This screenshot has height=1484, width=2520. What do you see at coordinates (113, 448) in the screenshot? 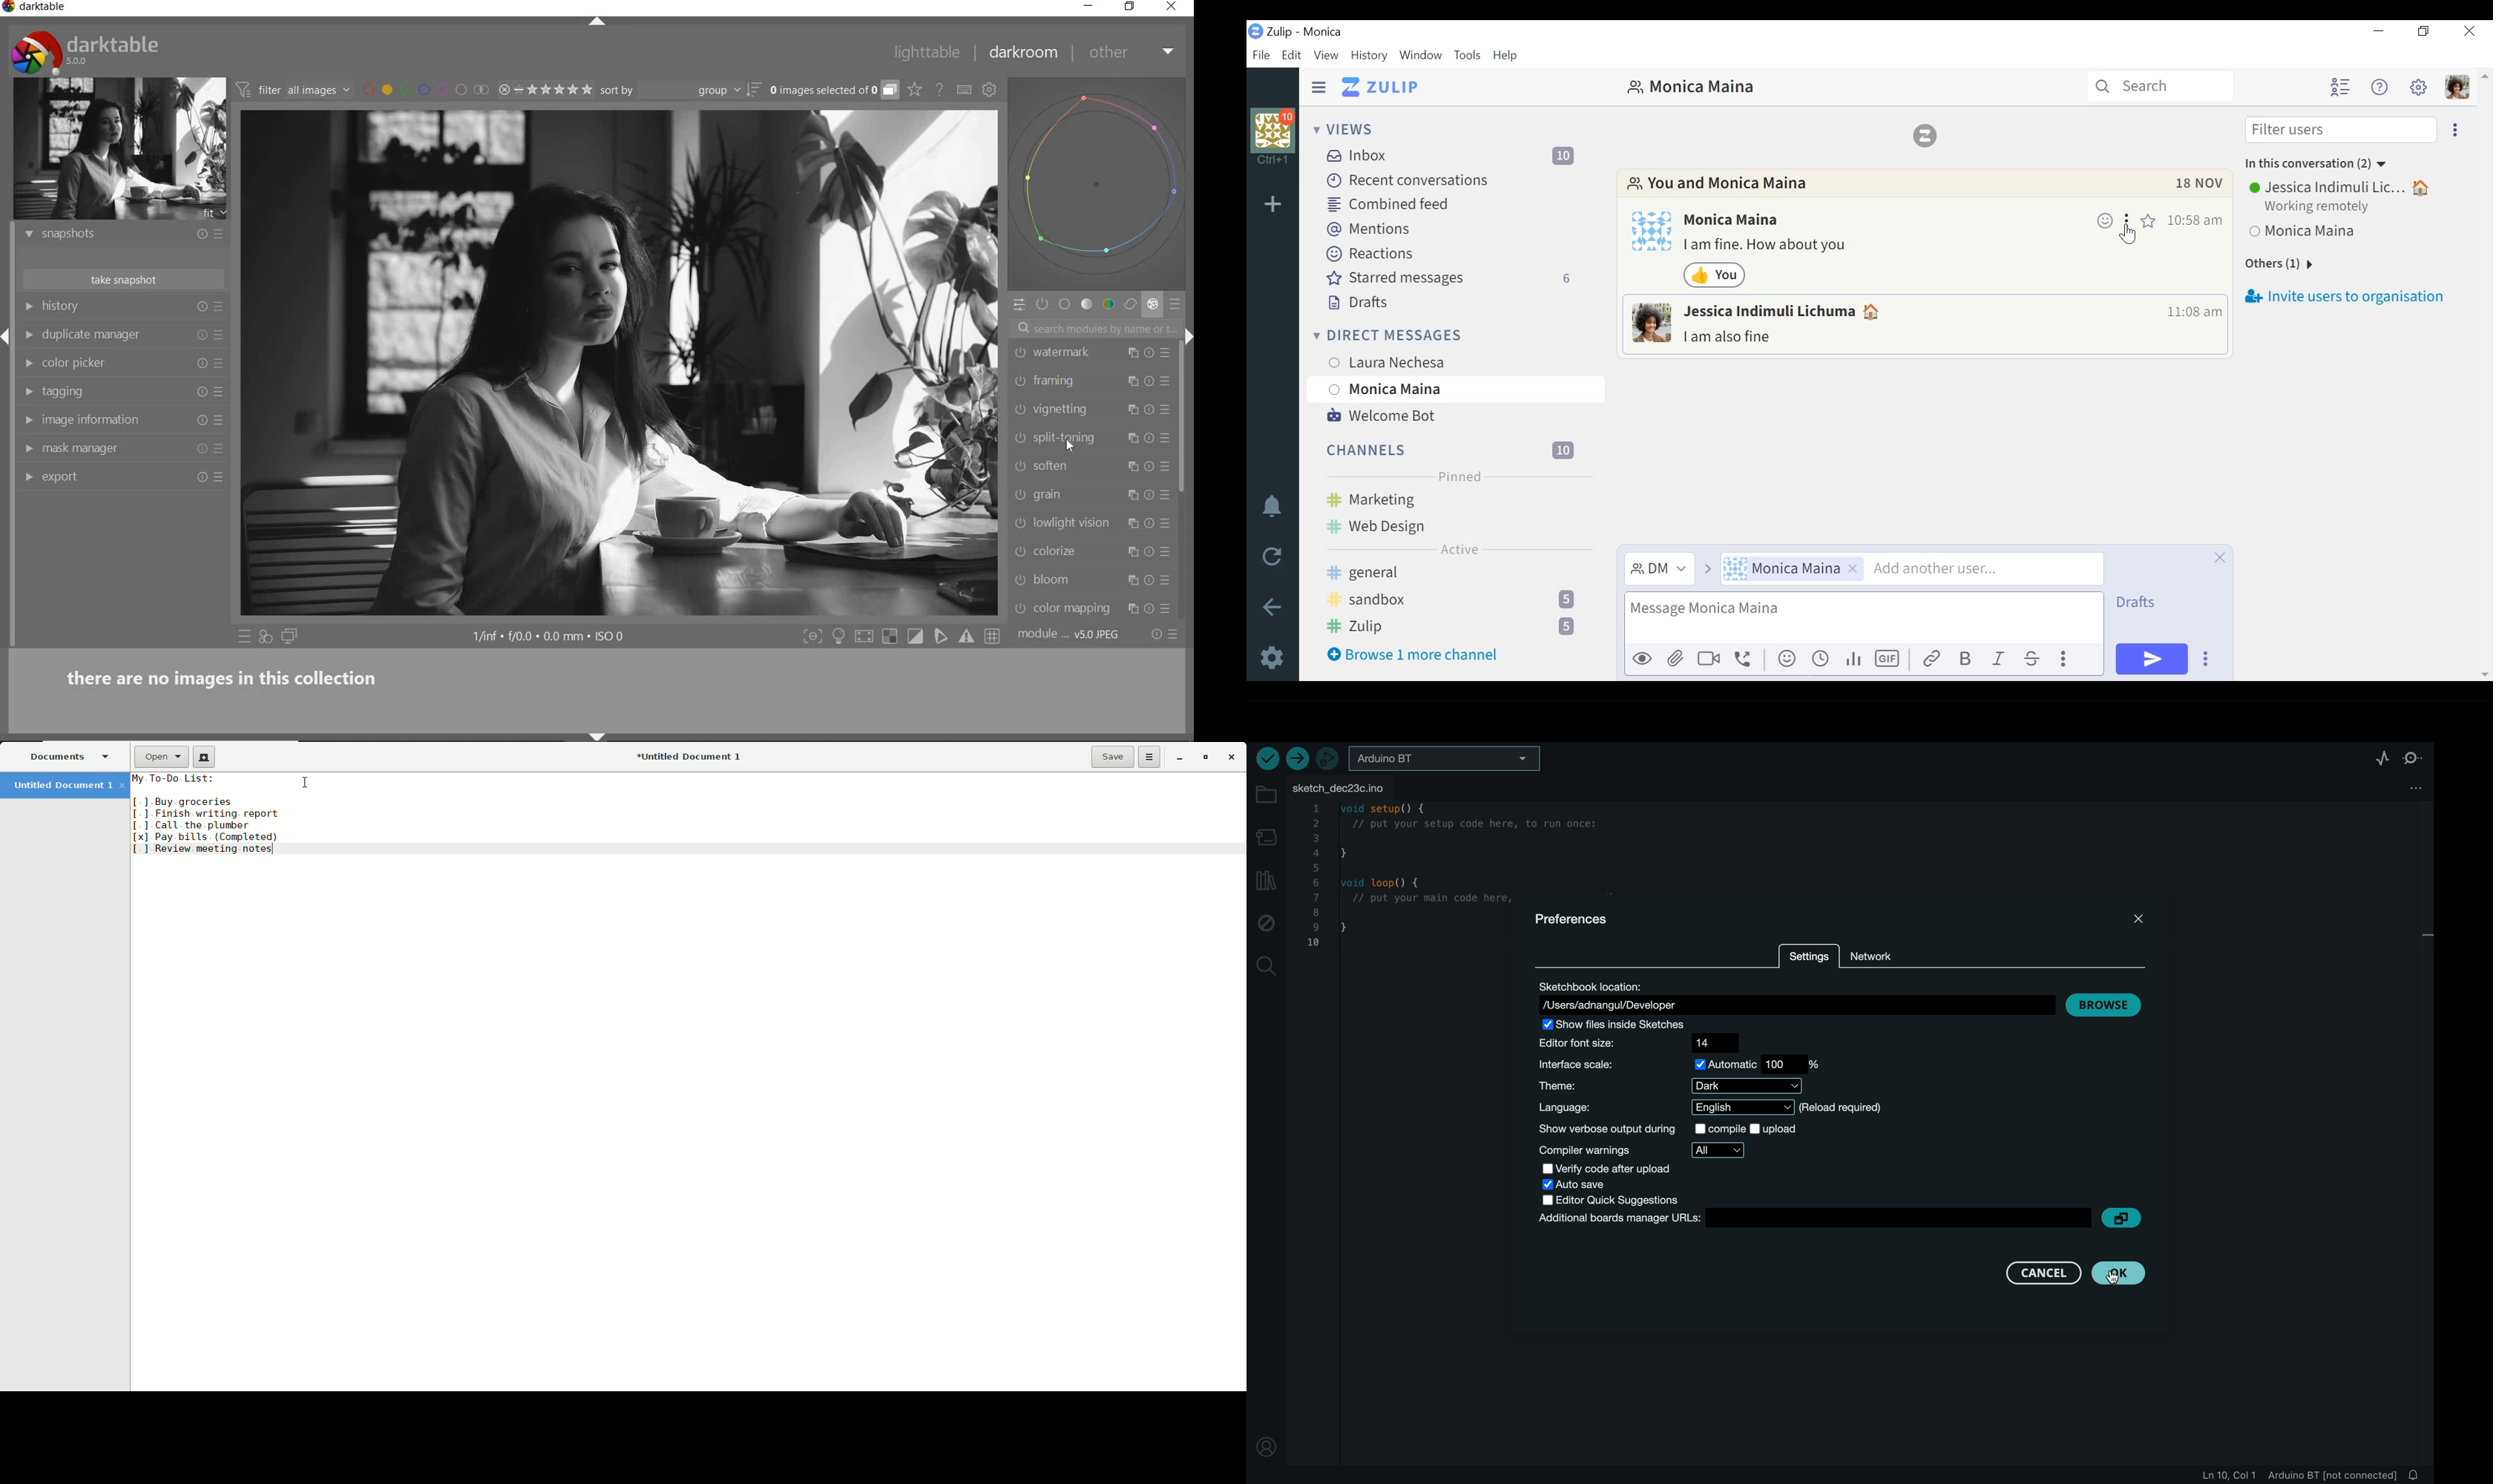
I see `mask manager` at bounding box center [113, 448].